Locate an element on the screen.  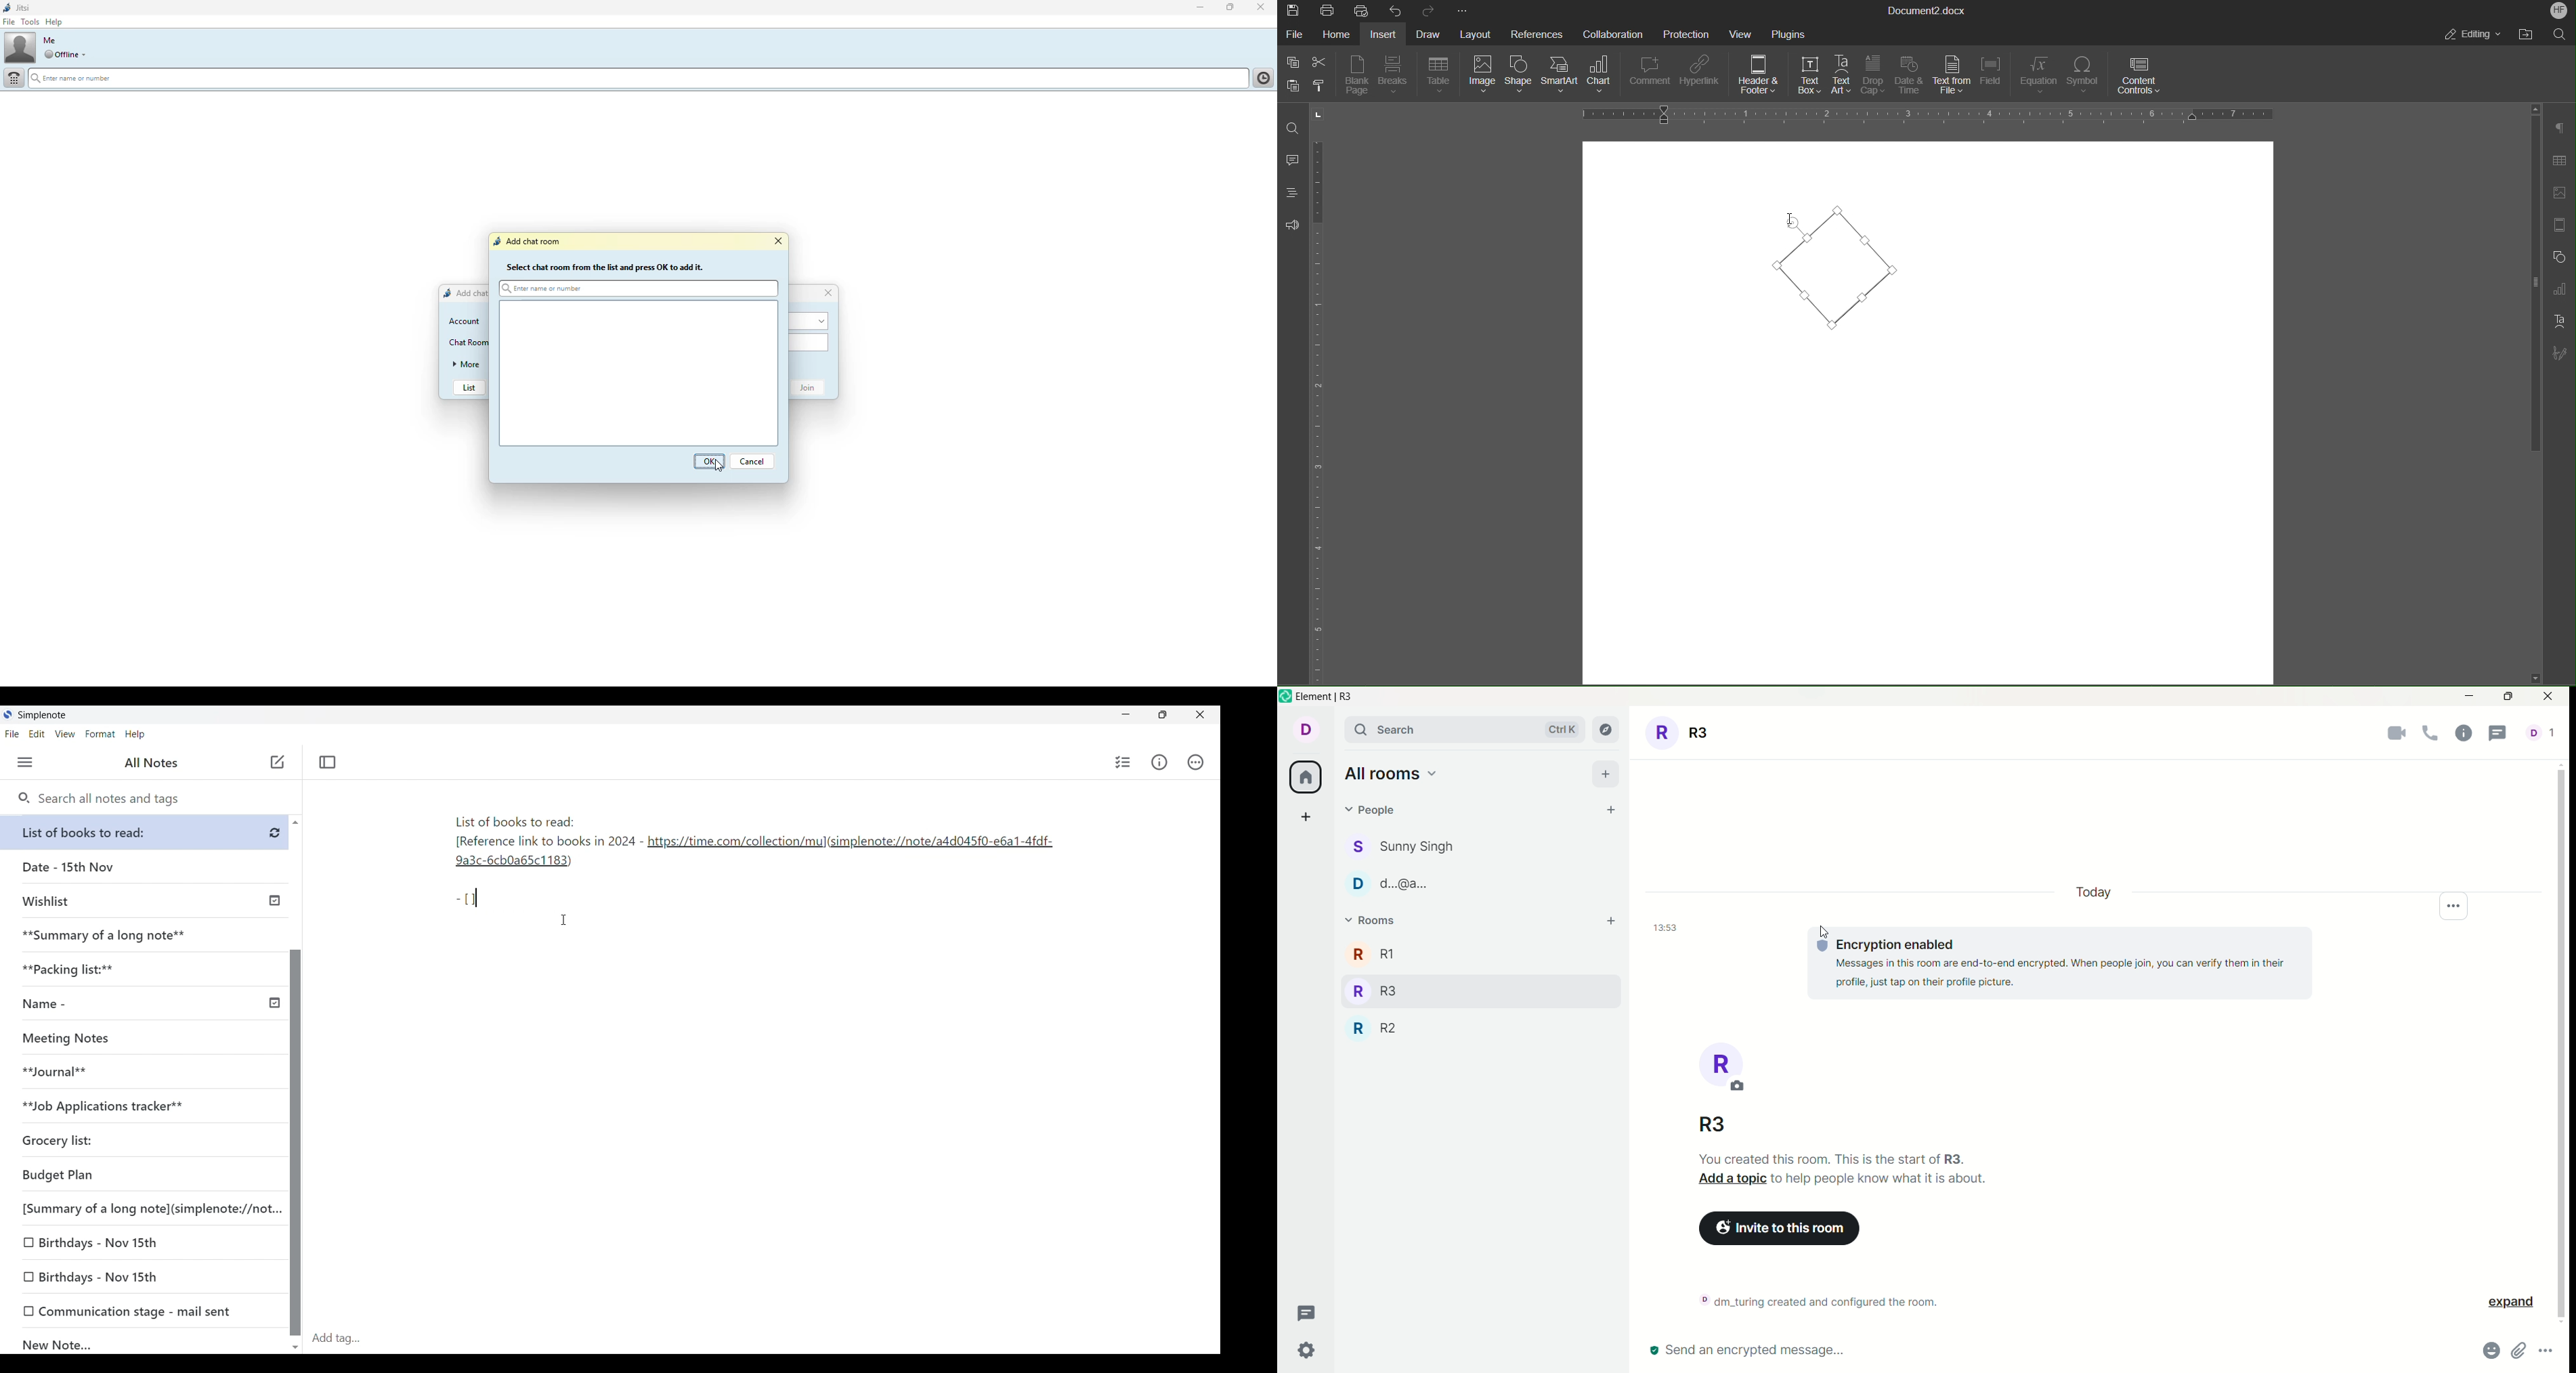
cursor is located at coordinates (718, 466).